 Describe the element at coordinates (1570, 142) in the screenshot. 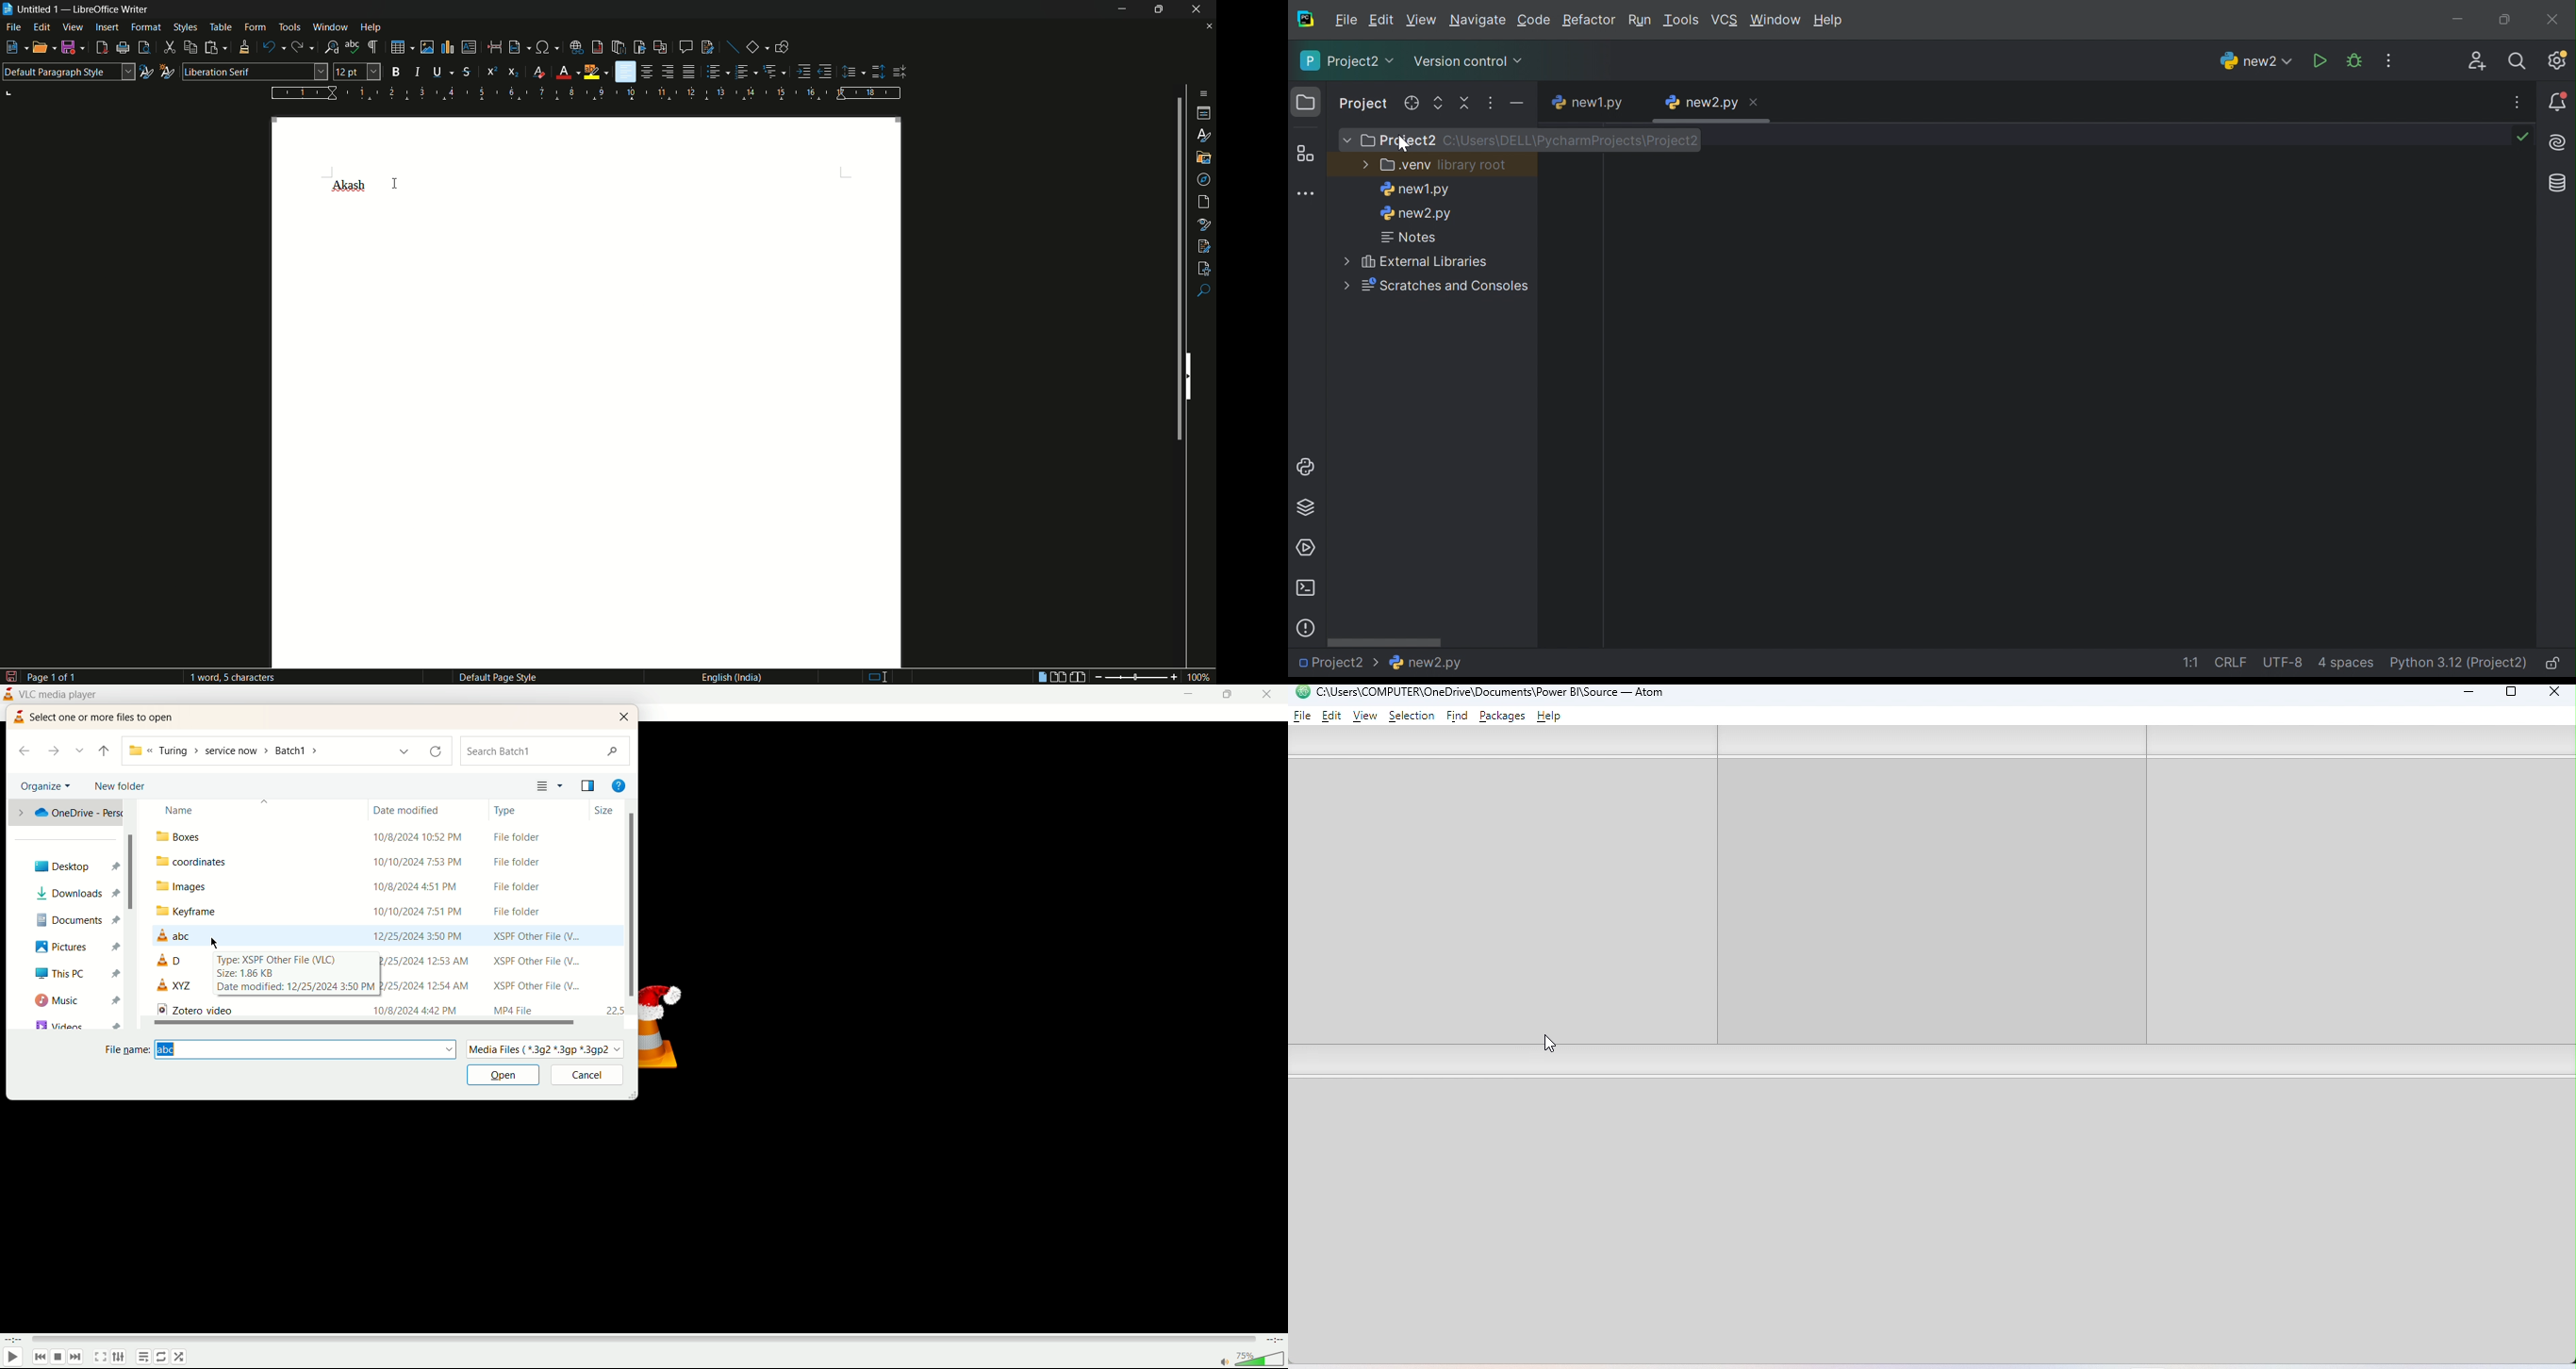

I see `C:\Users\DELL\PyCharmPrjects\Project2` at that location.